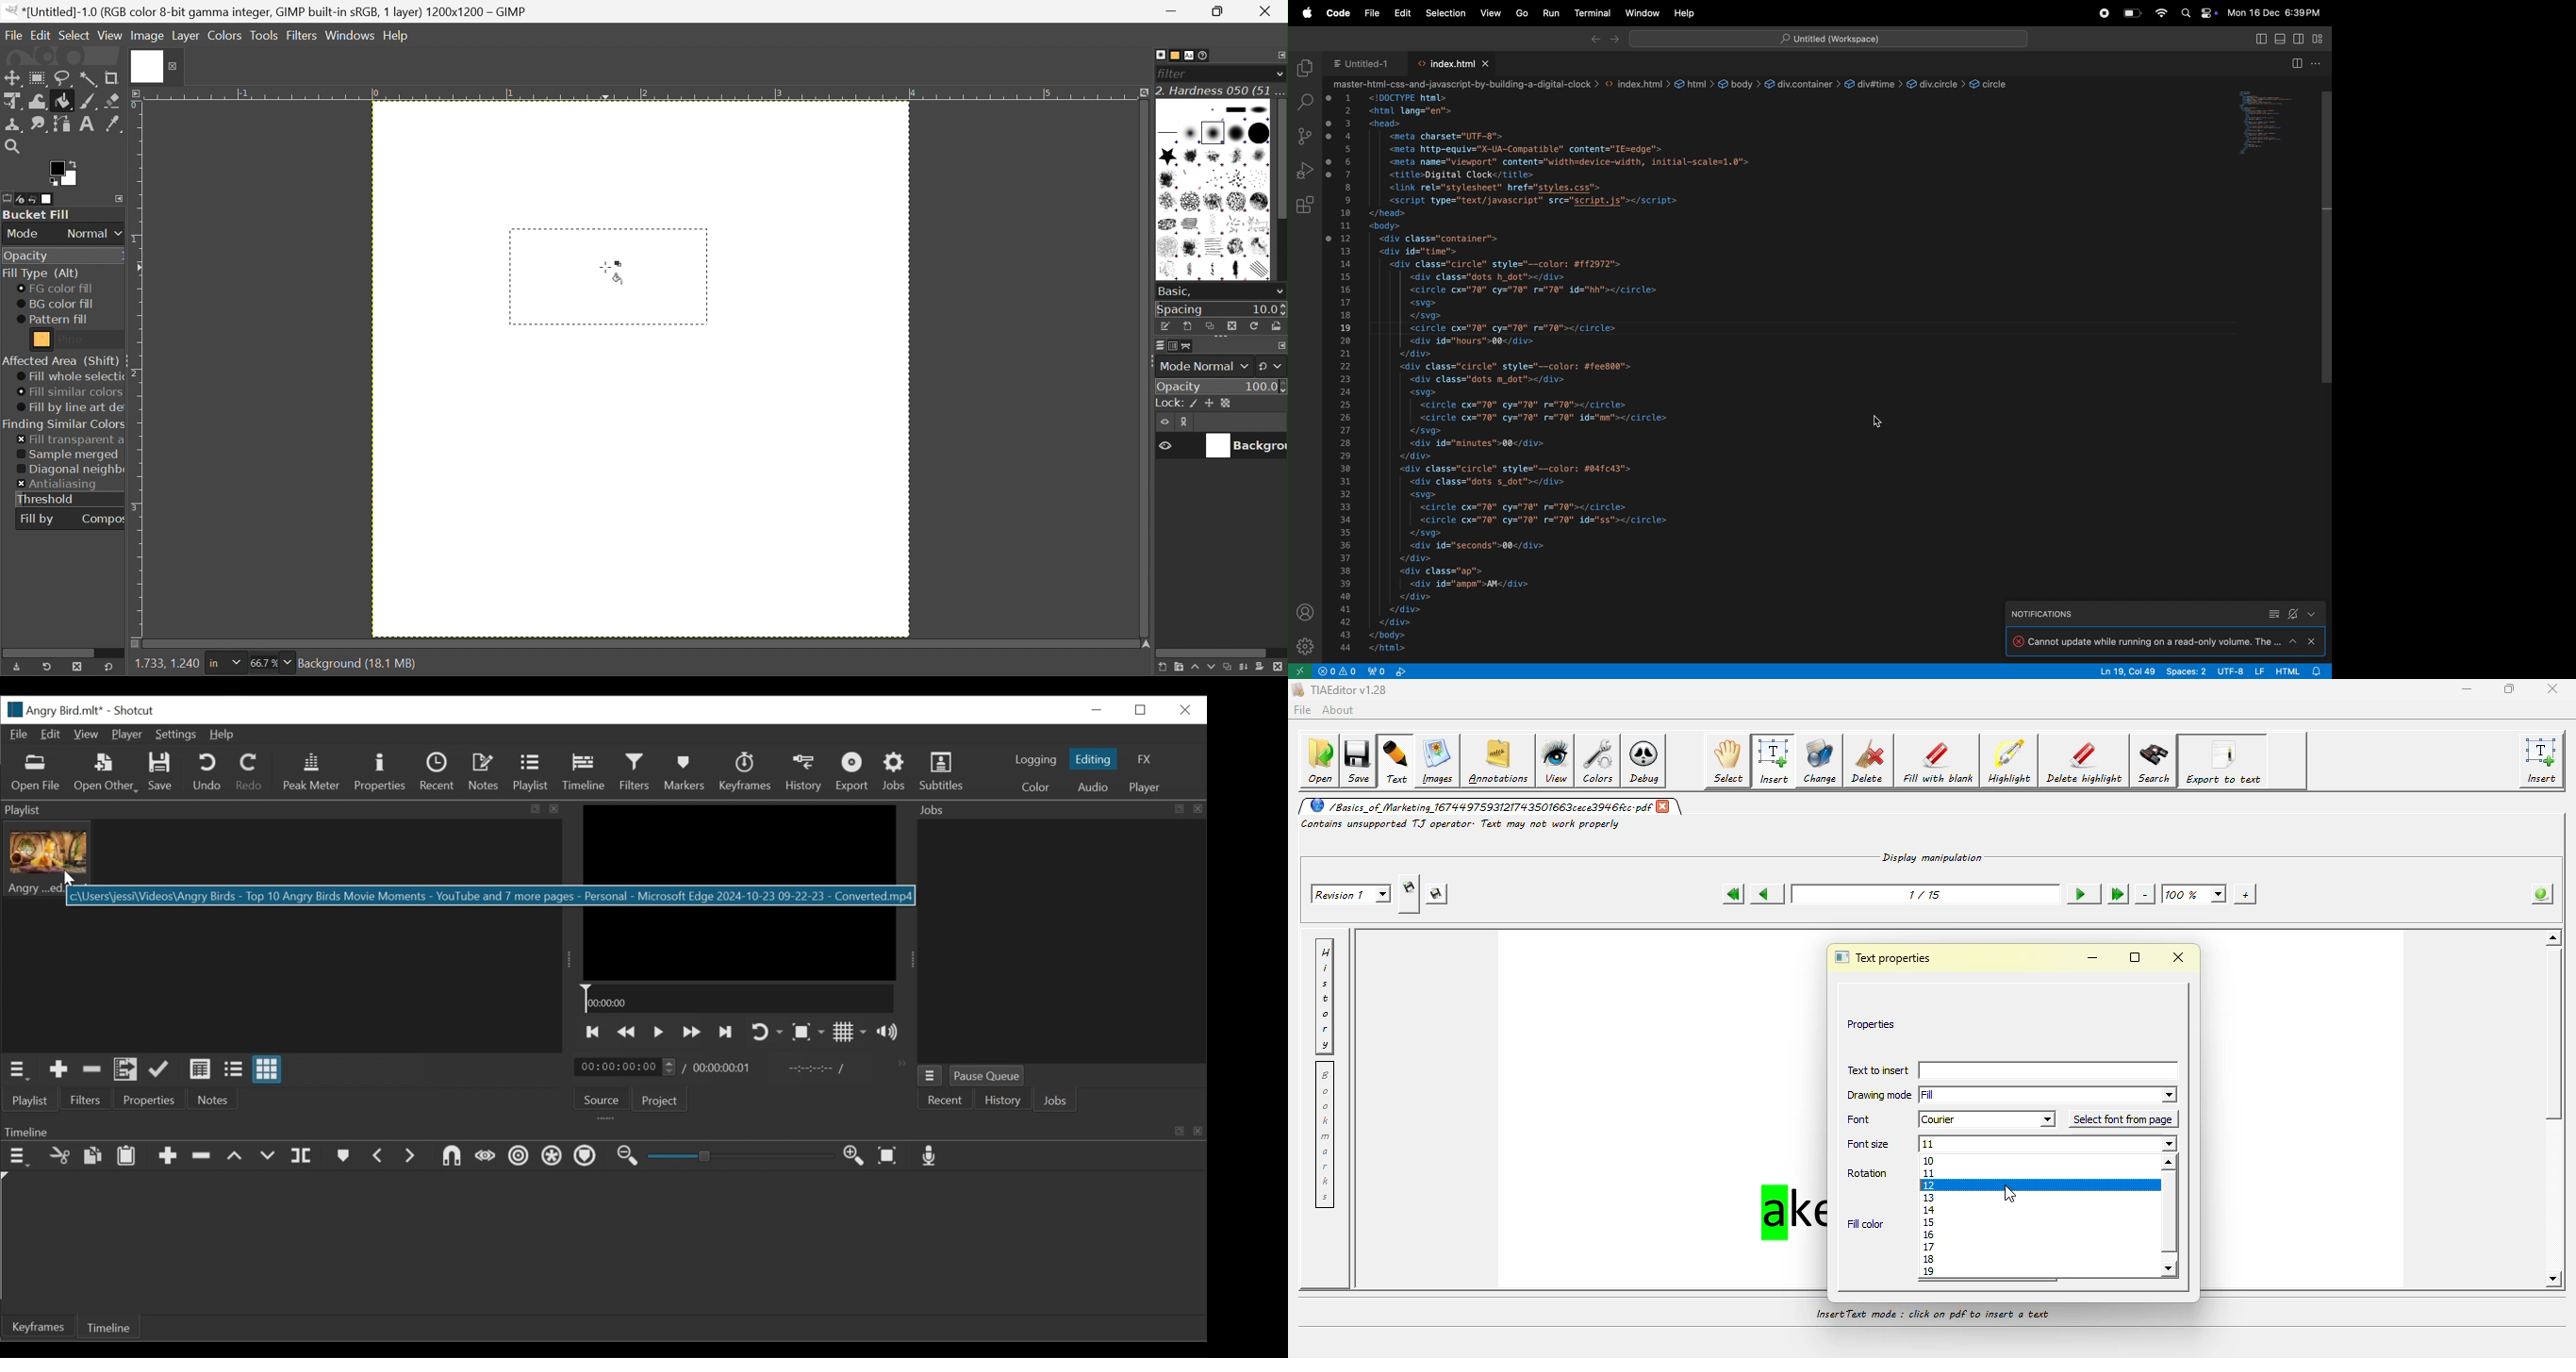  Describe the element at coordinates (126, 735) in the screenshot. I see `Player` at that location.